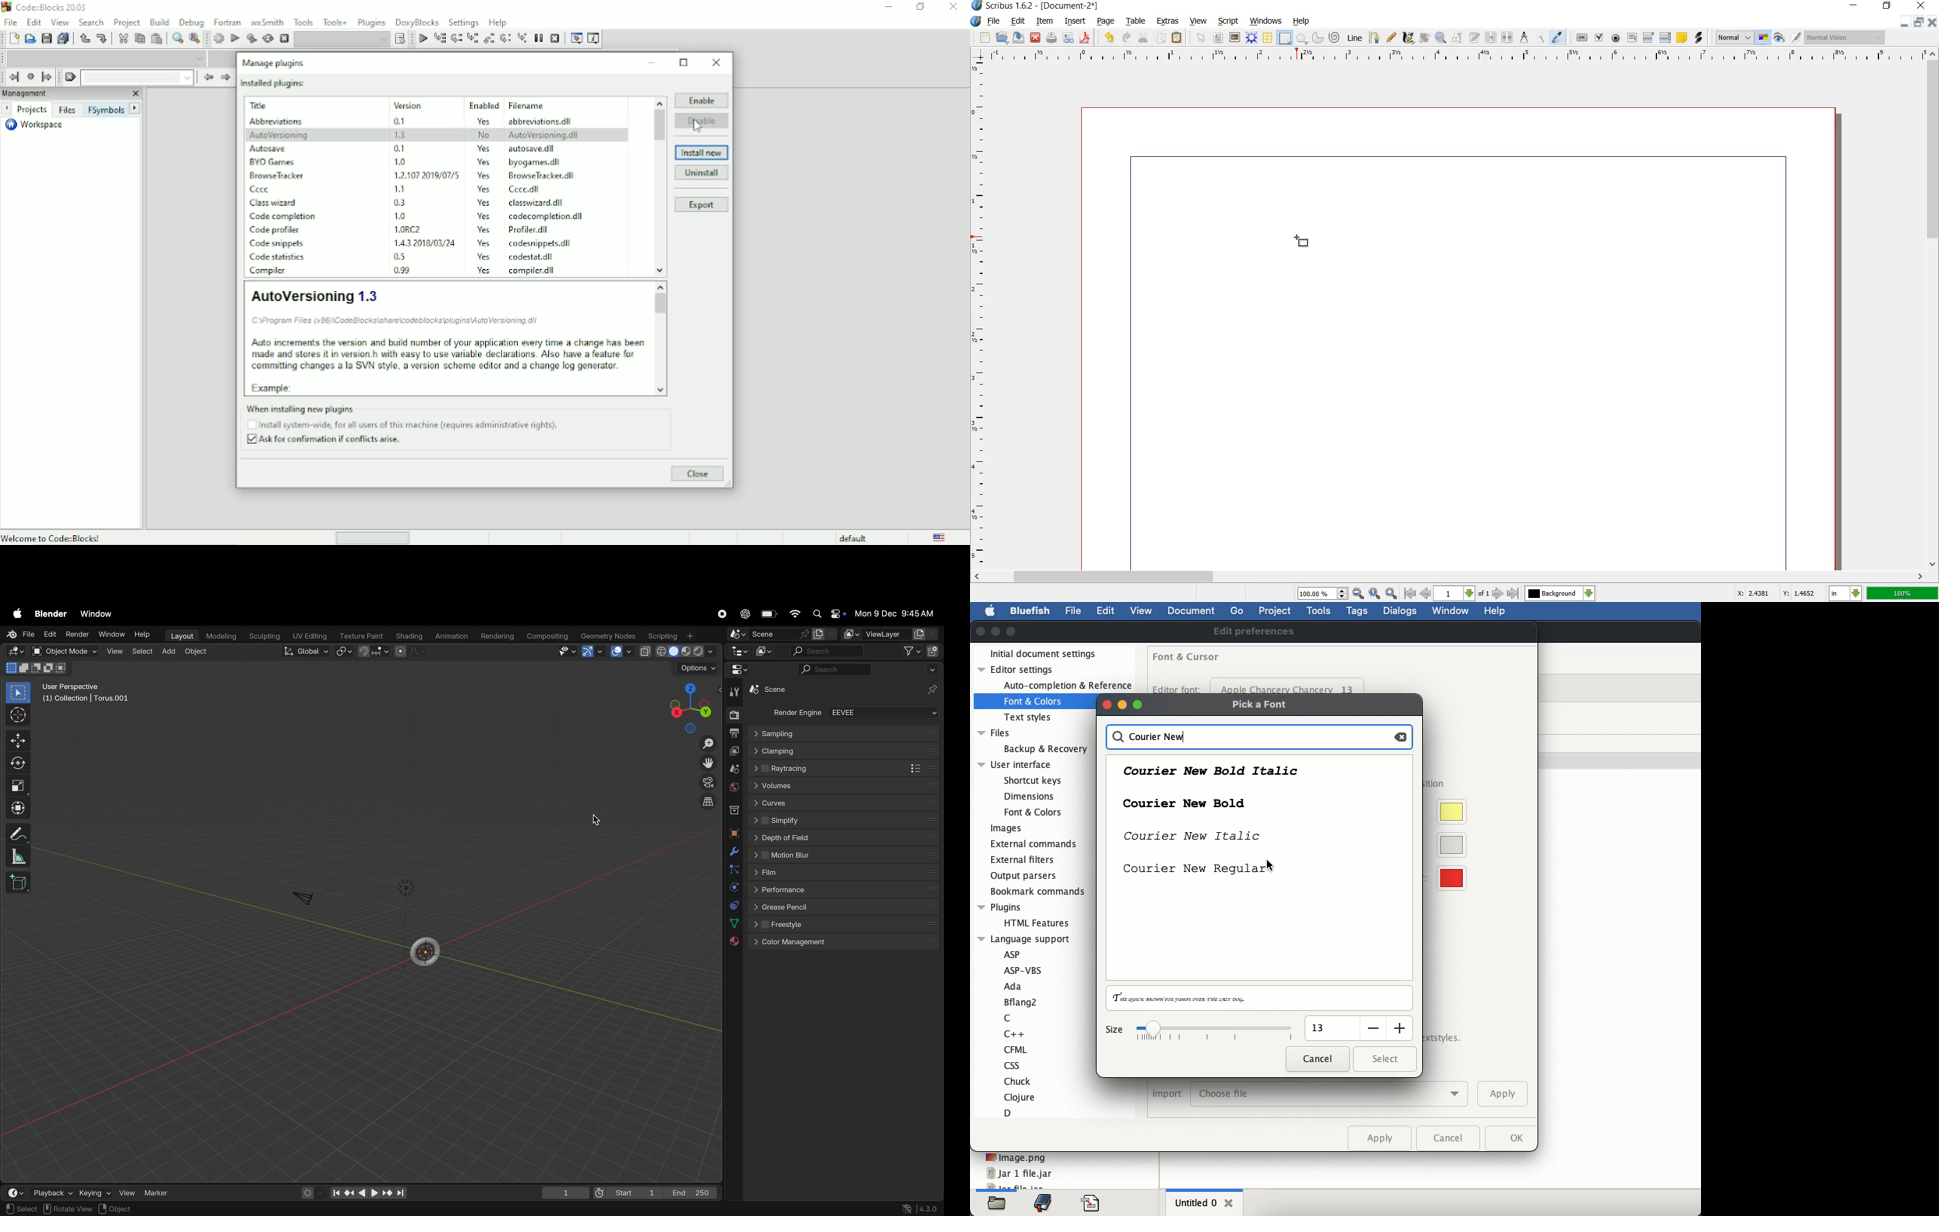 This screenshot has width=1960, height=1232. What do you see at coordinates (426, 242) in the screenshot?
I see `1.4.3 2018/03/24` at bounding box center [426, 242].